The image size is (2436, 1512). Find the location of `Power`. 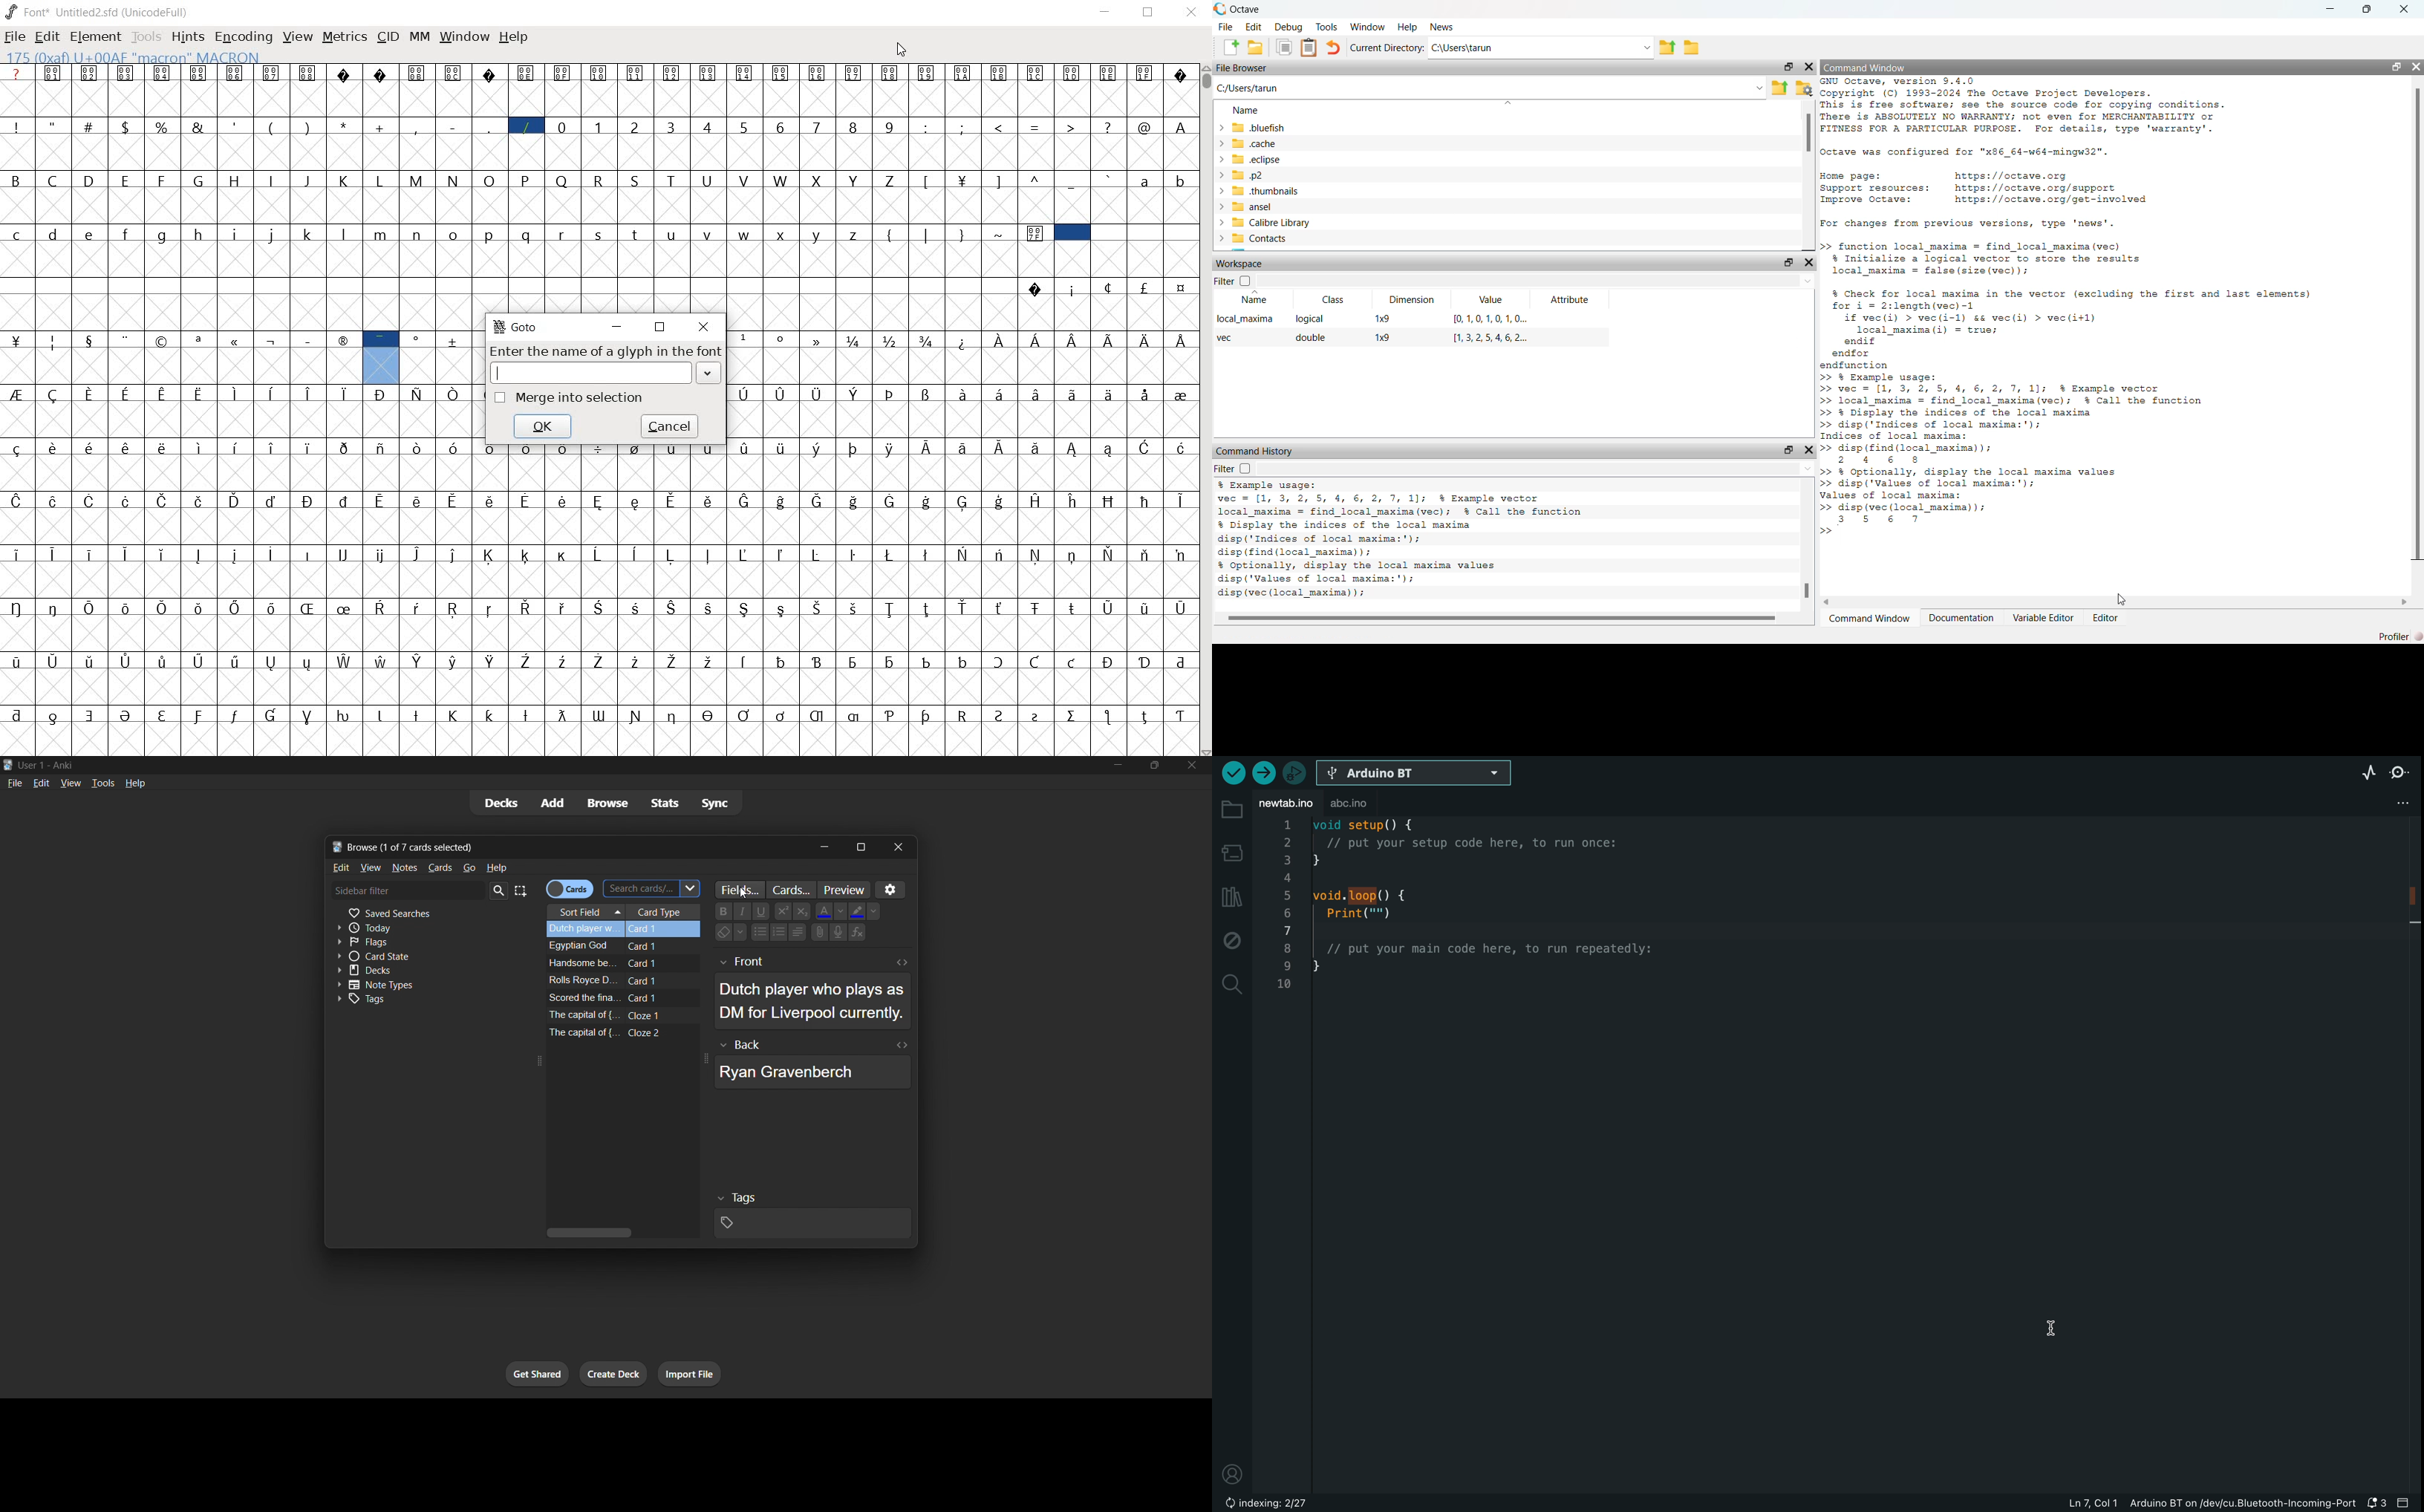

Power is located at coordinates (782, 910).